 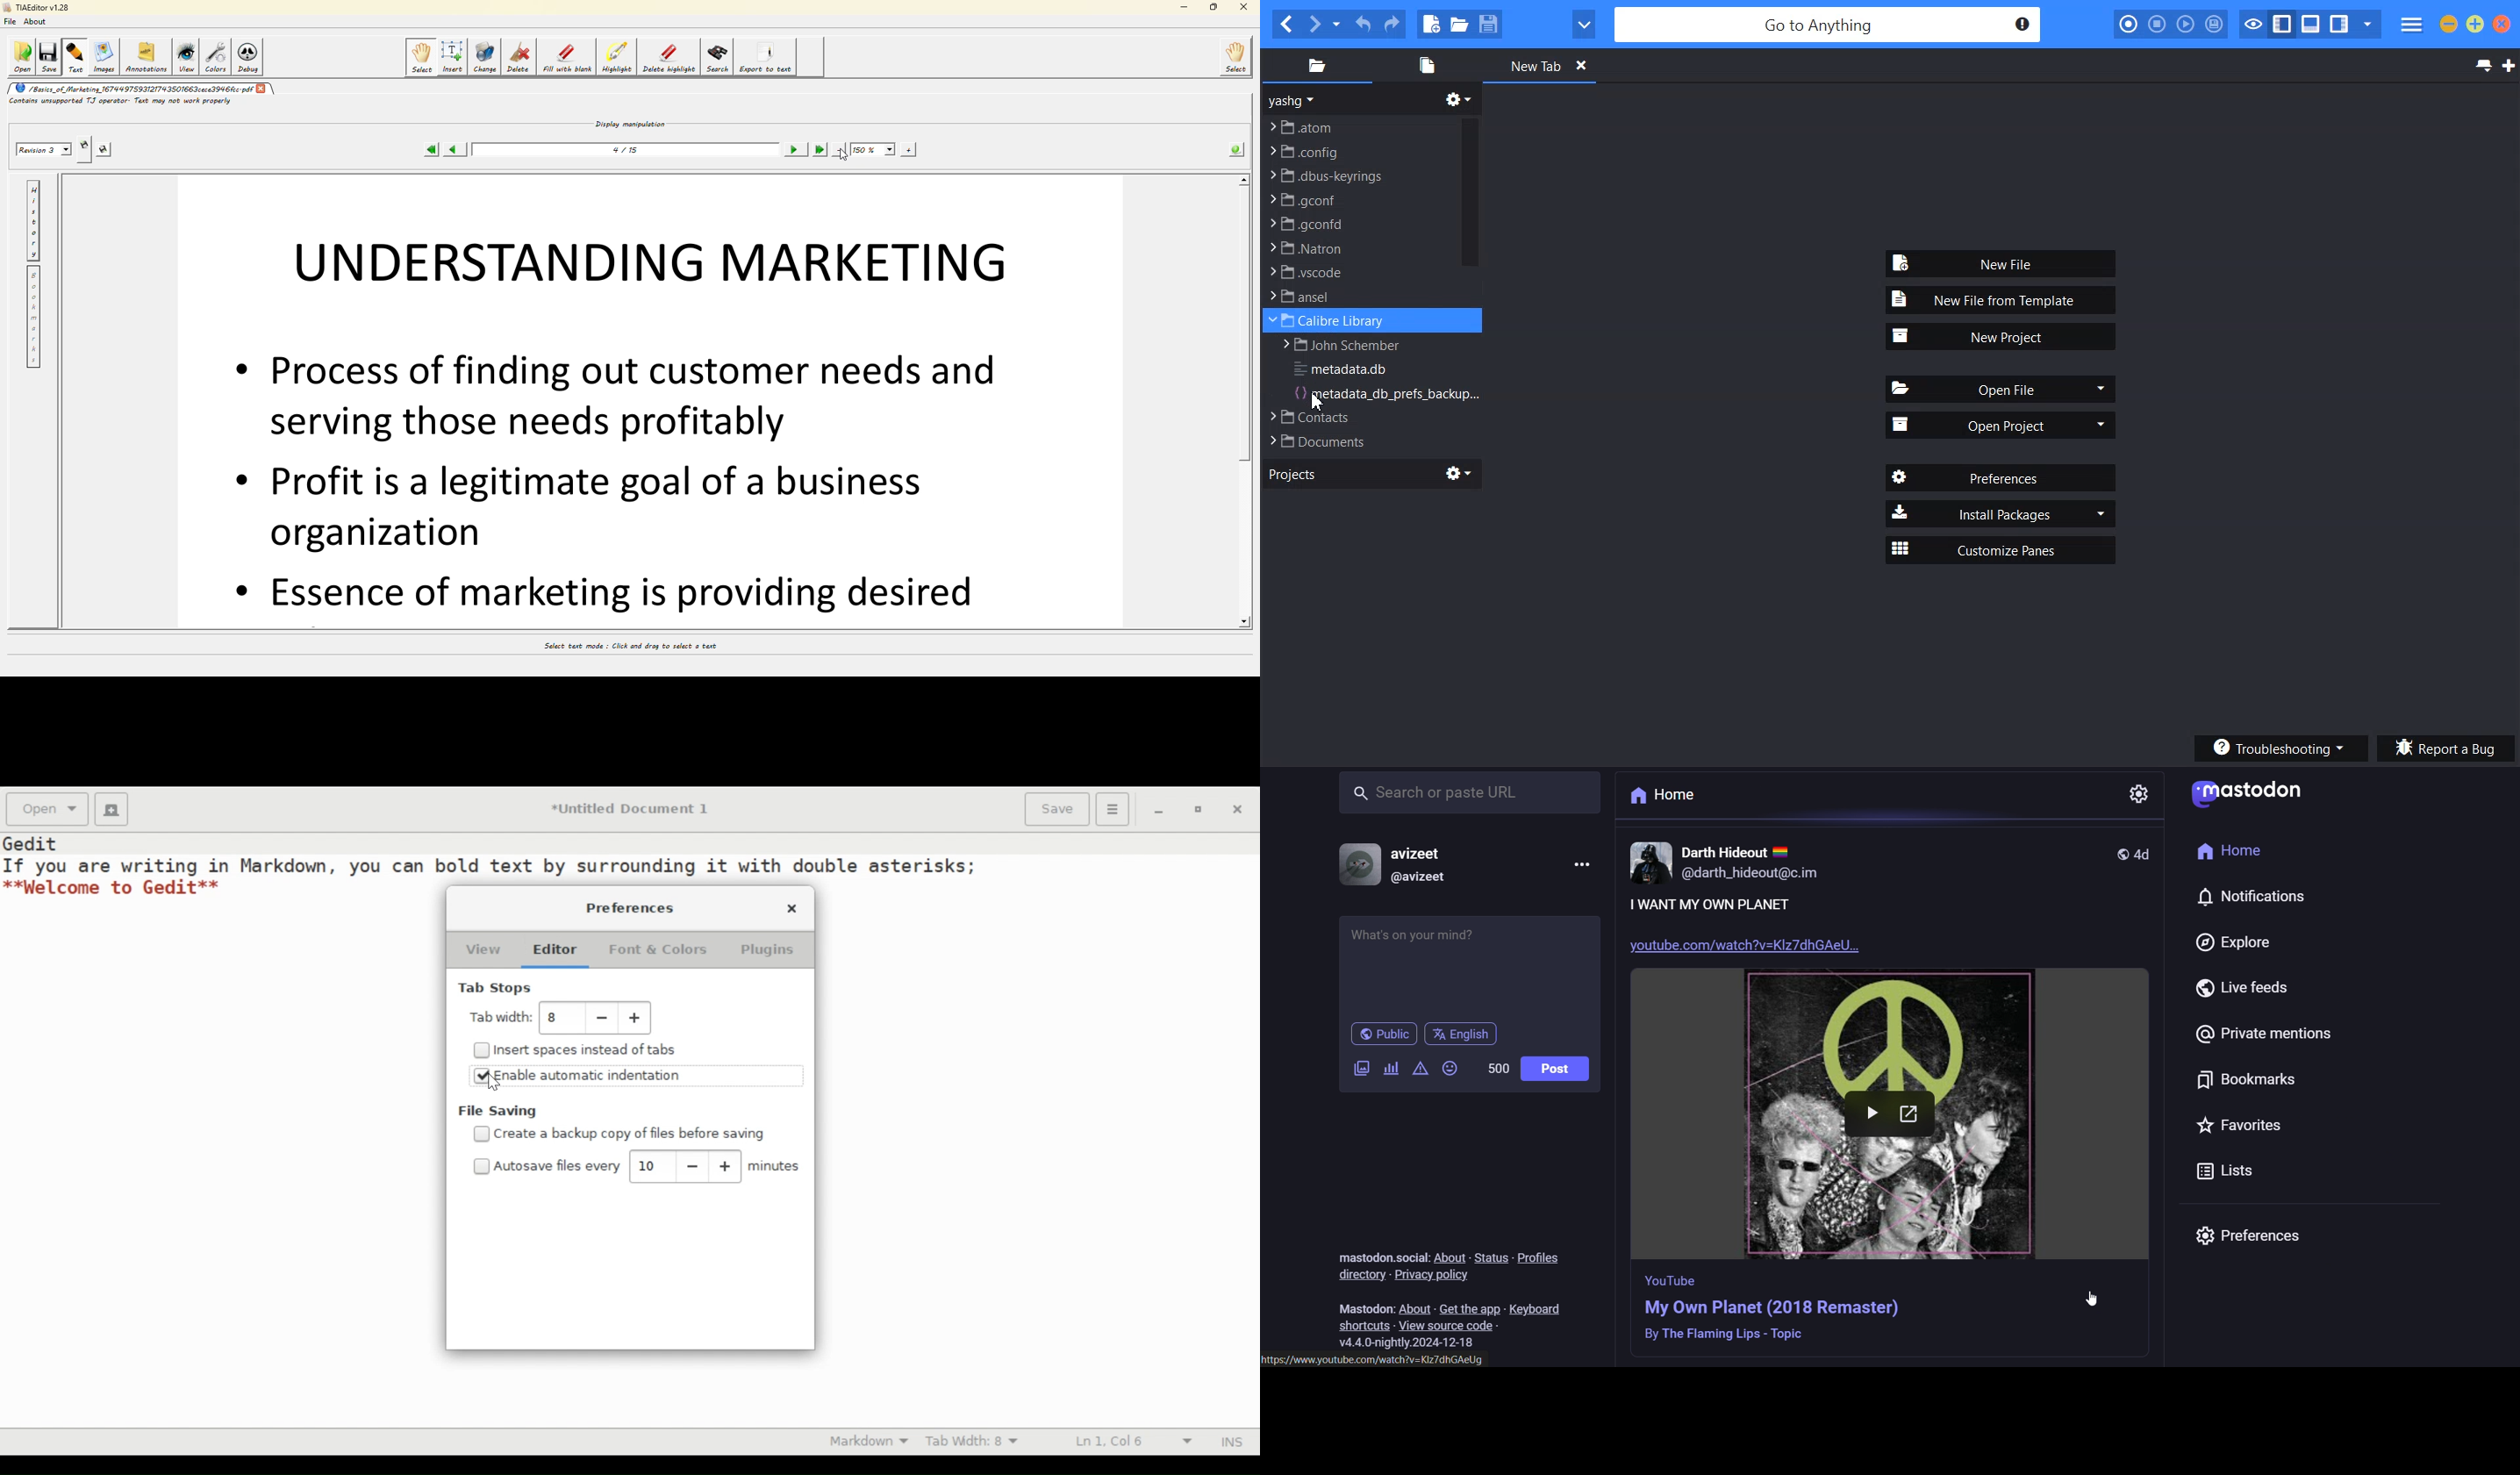 What do you see at coordinates (2157, 25) in the screenshot?
I see `Stop recording macro` at bounding box center [2157, 25].